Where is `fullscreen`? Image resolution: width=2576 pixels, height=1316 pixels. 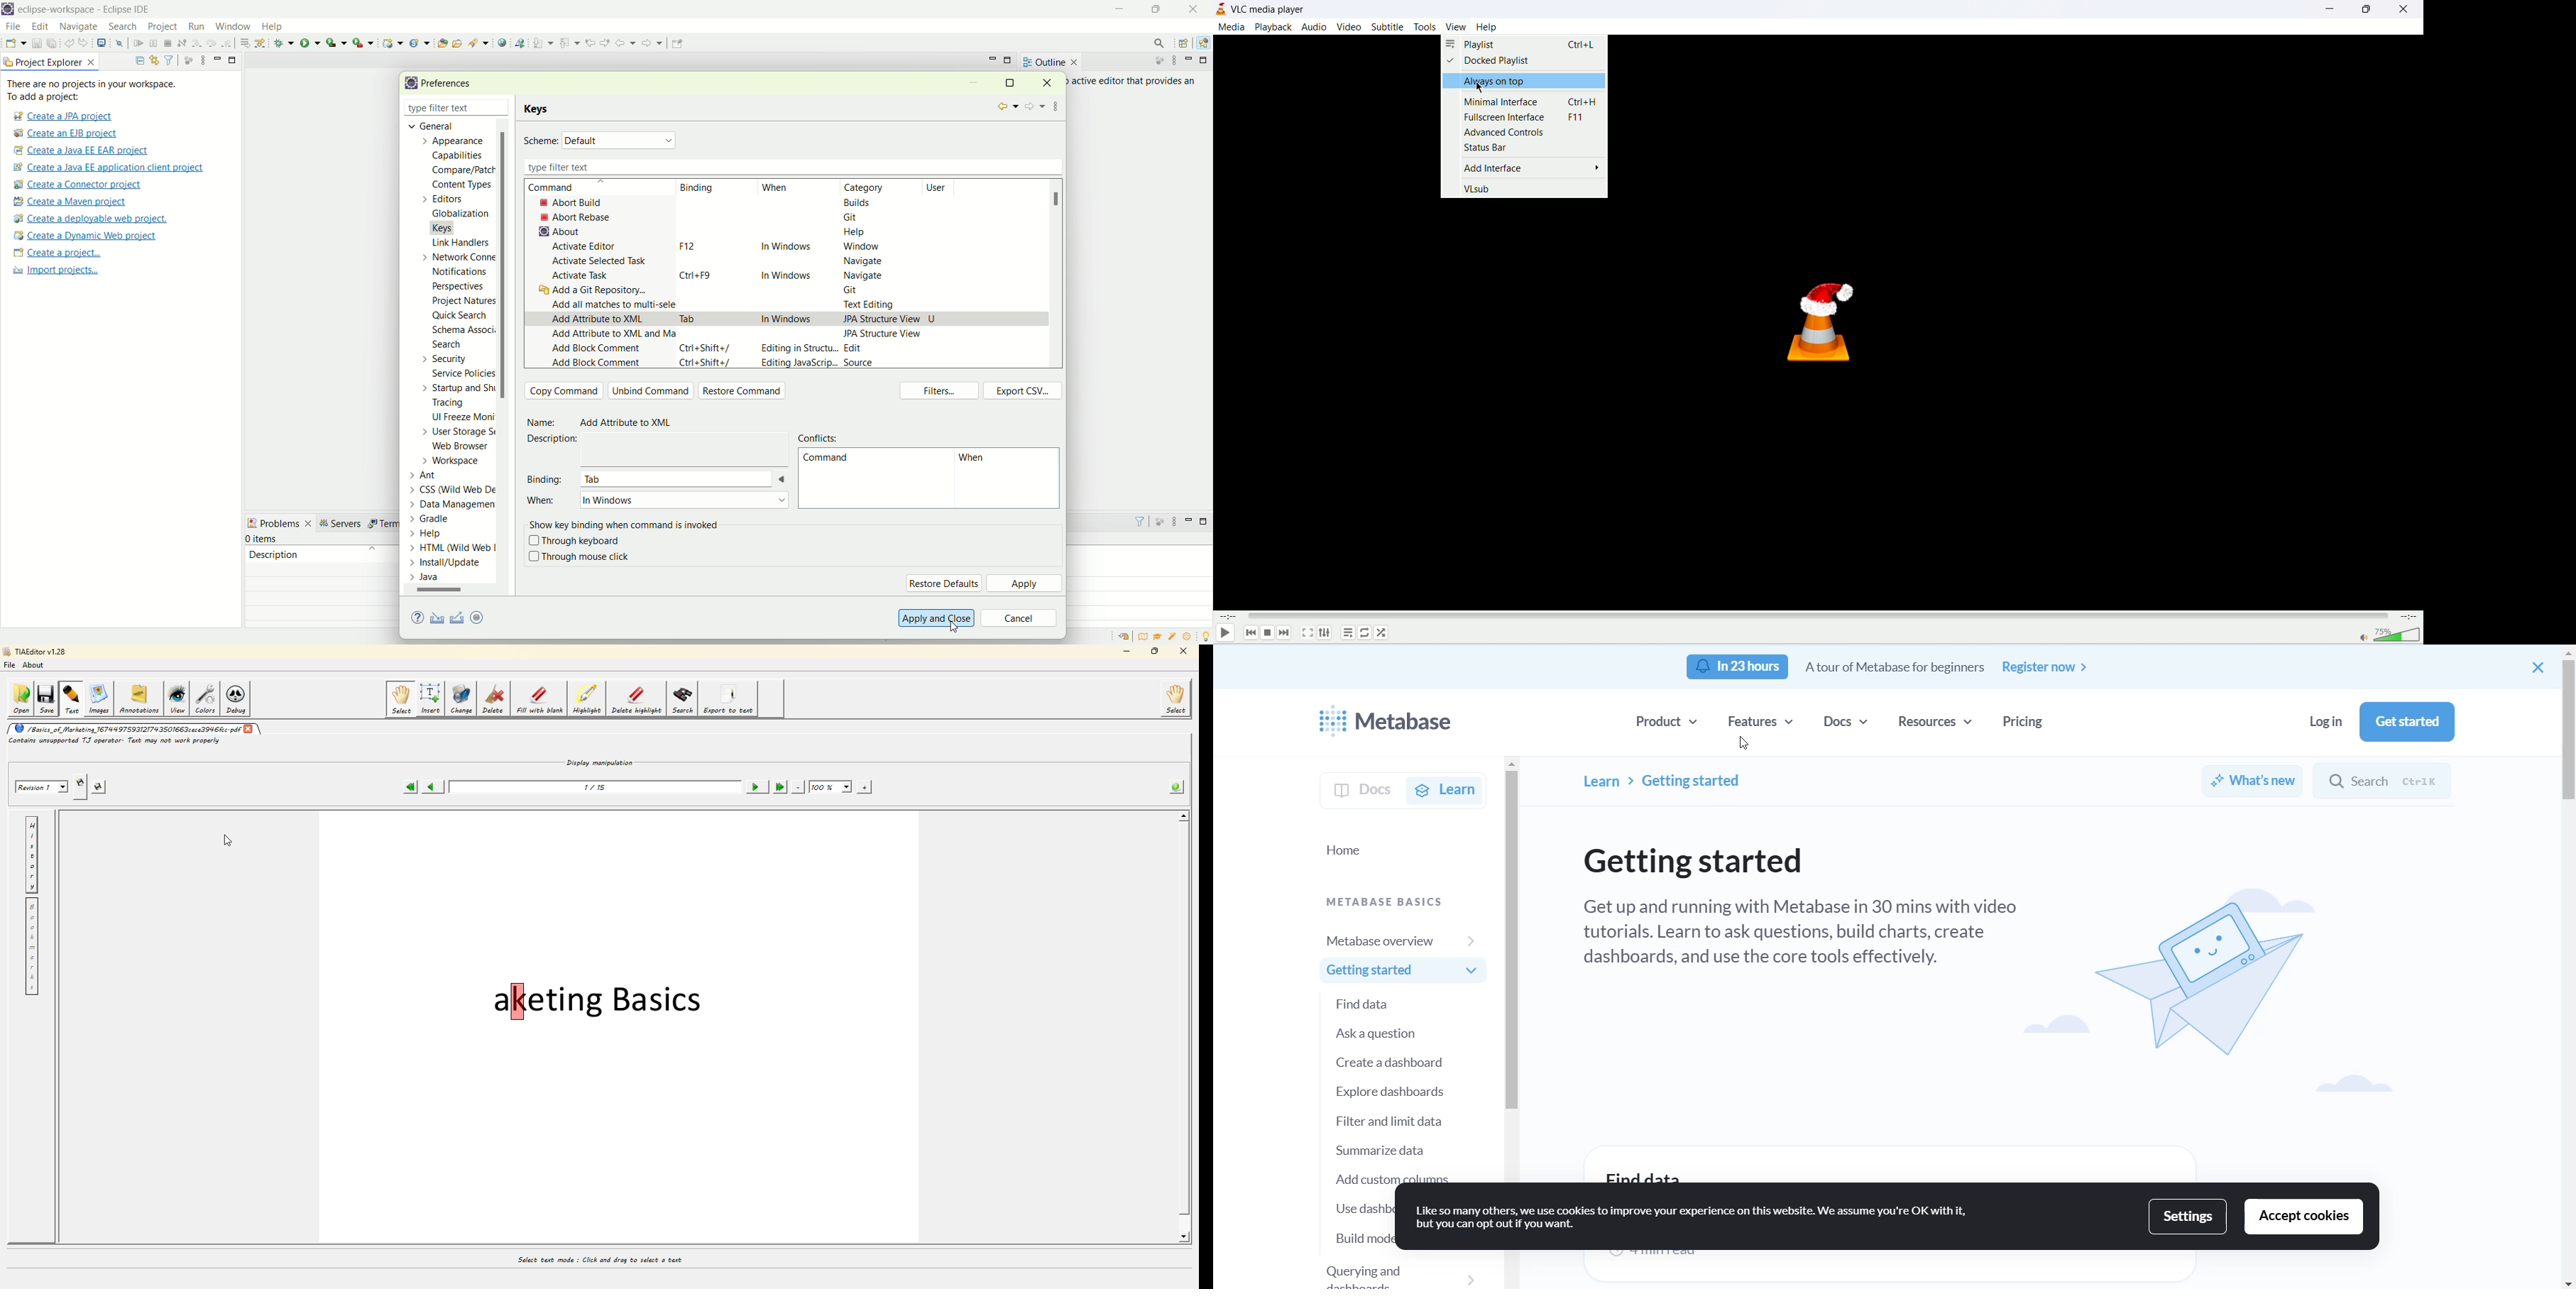
fullscreen is located at coordinates (1309, 633).